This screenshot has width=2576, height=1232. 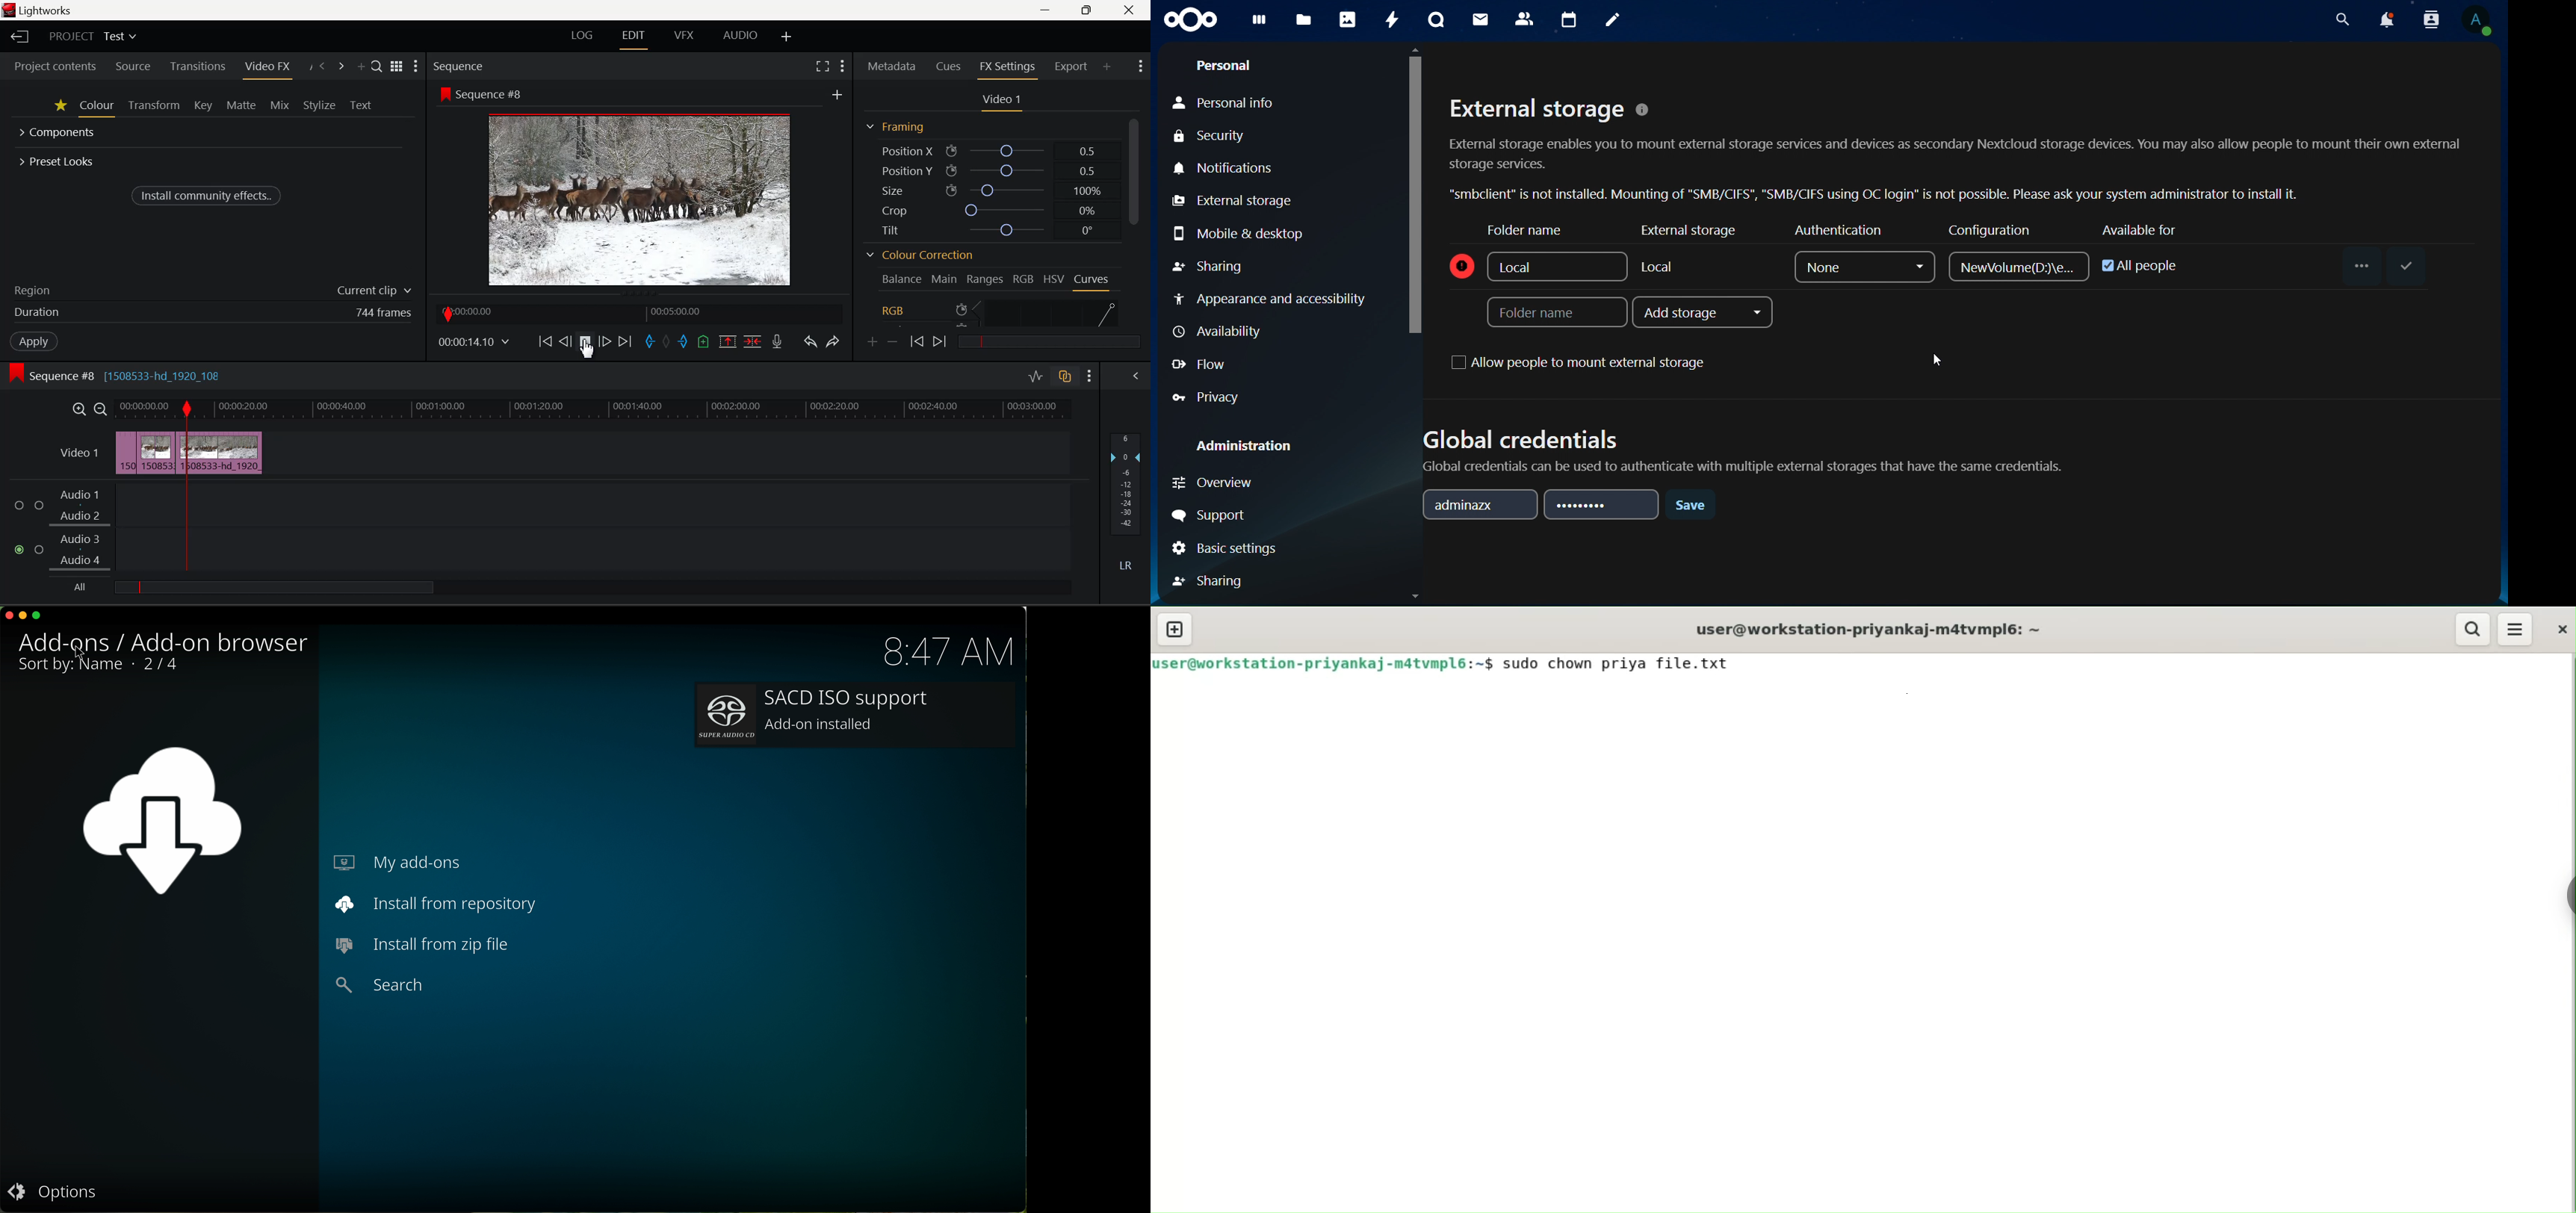 What do you see at coordinates (1560, 266) in the screenshot?
I see `local` at bounding box center [1560, 266].